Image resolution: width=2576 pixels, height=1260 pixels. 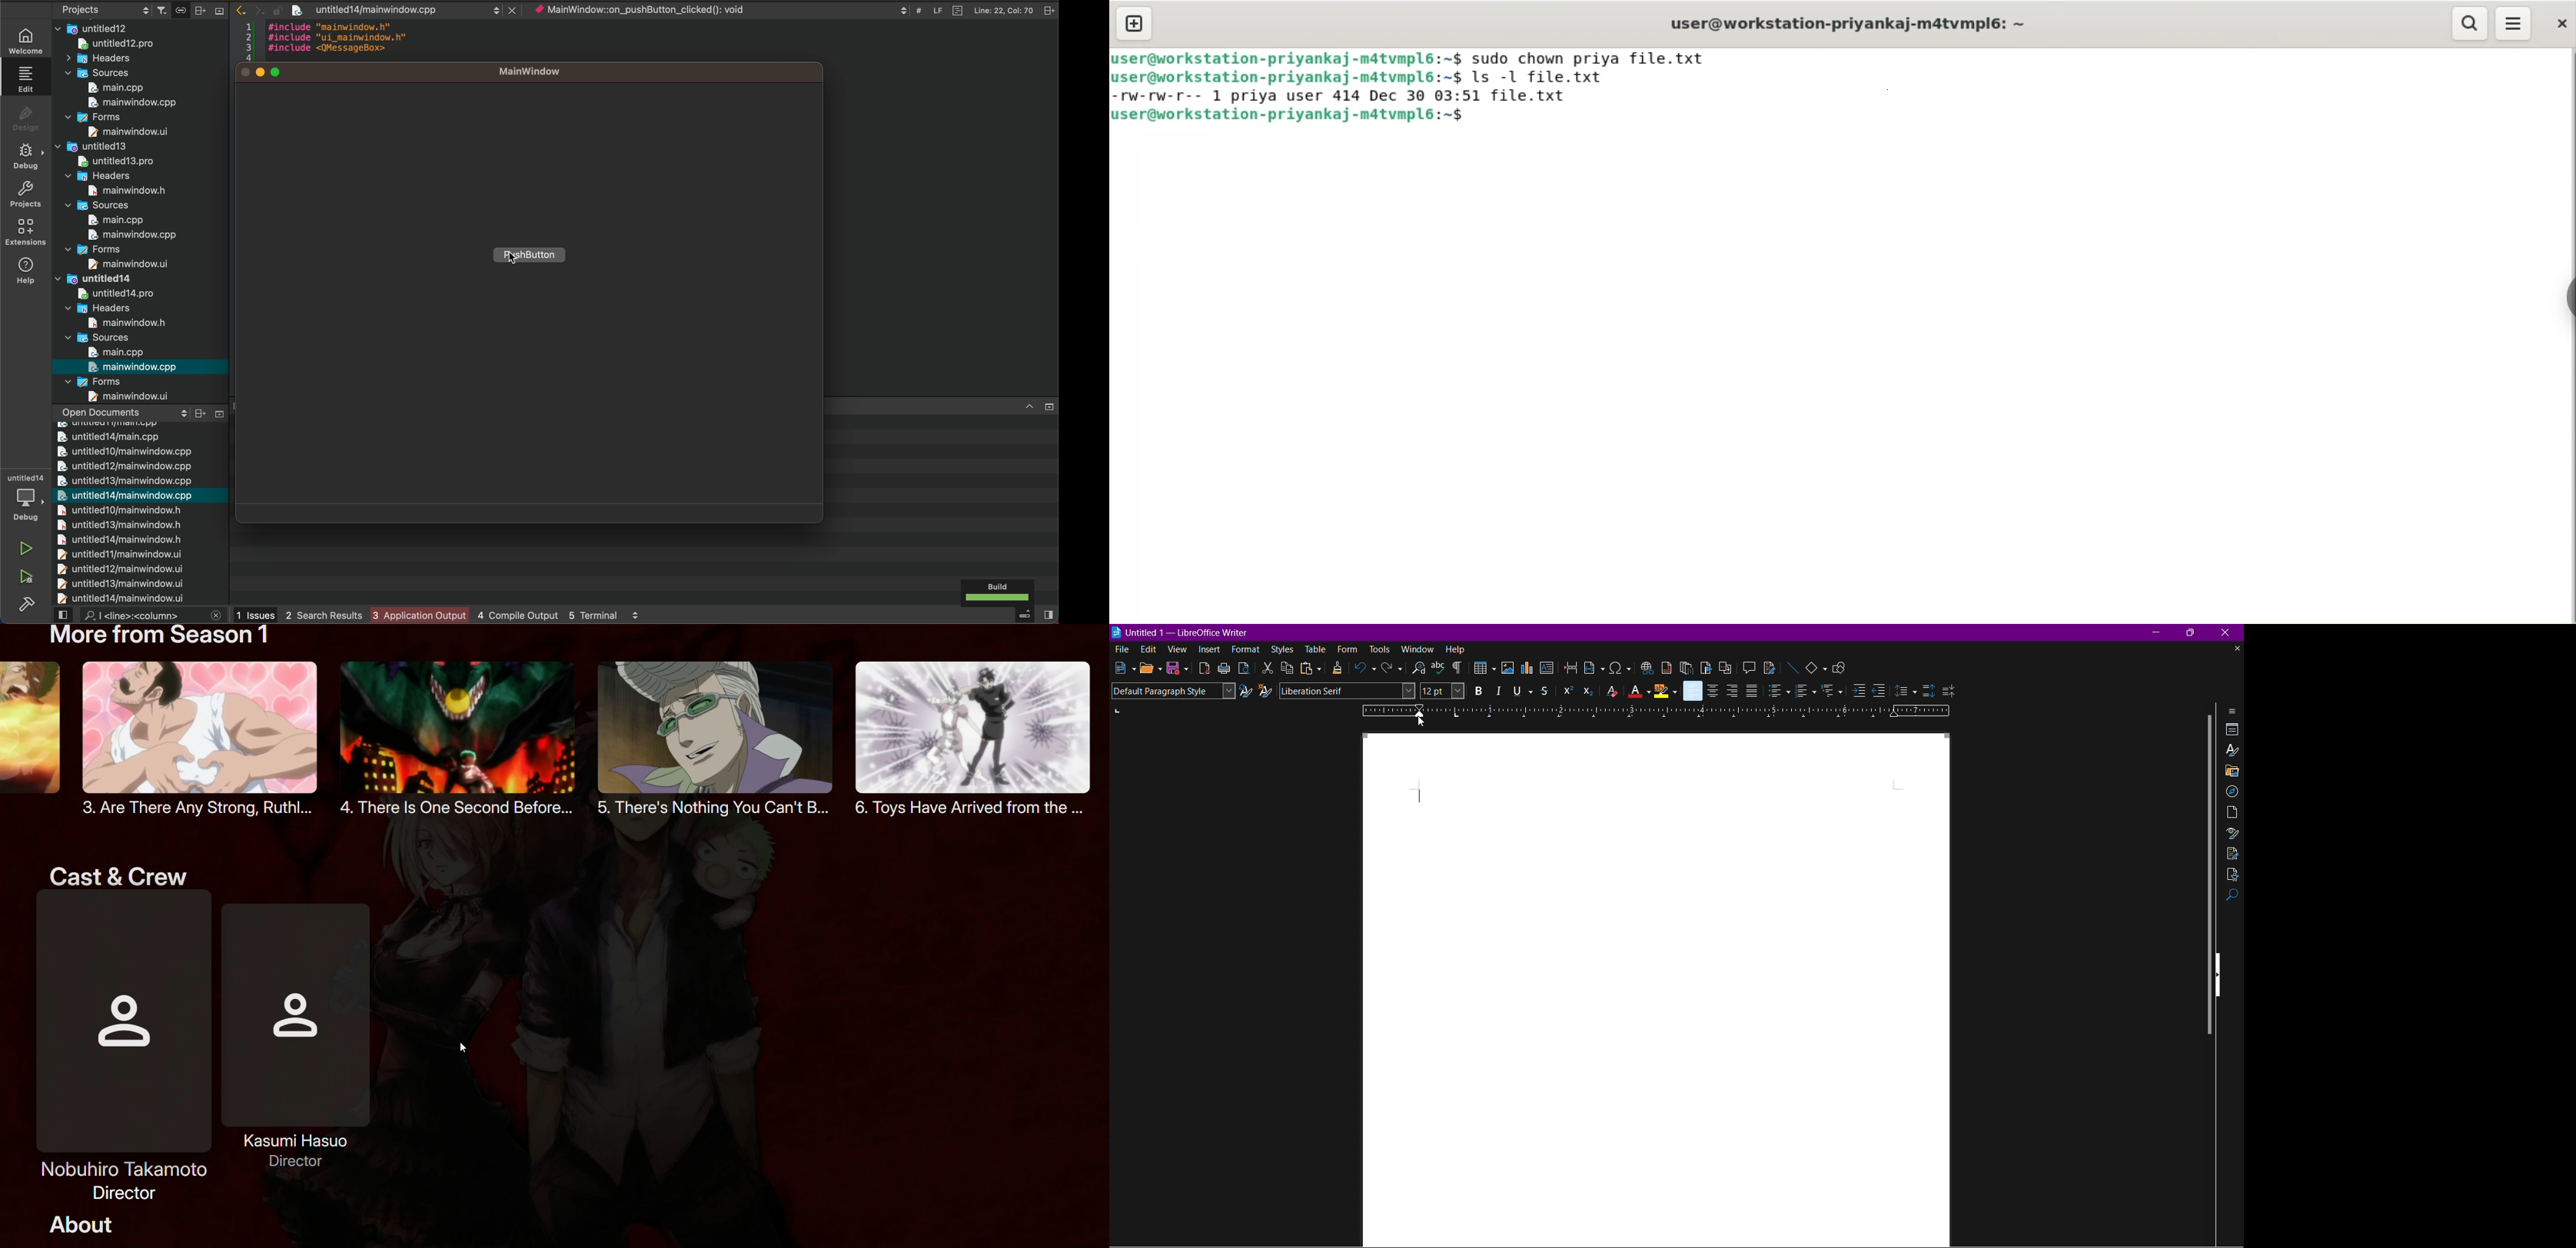 What do you see at coordinates (83, 1227) in the screenshot?
I see `About` at bounding box center [83, 1227].